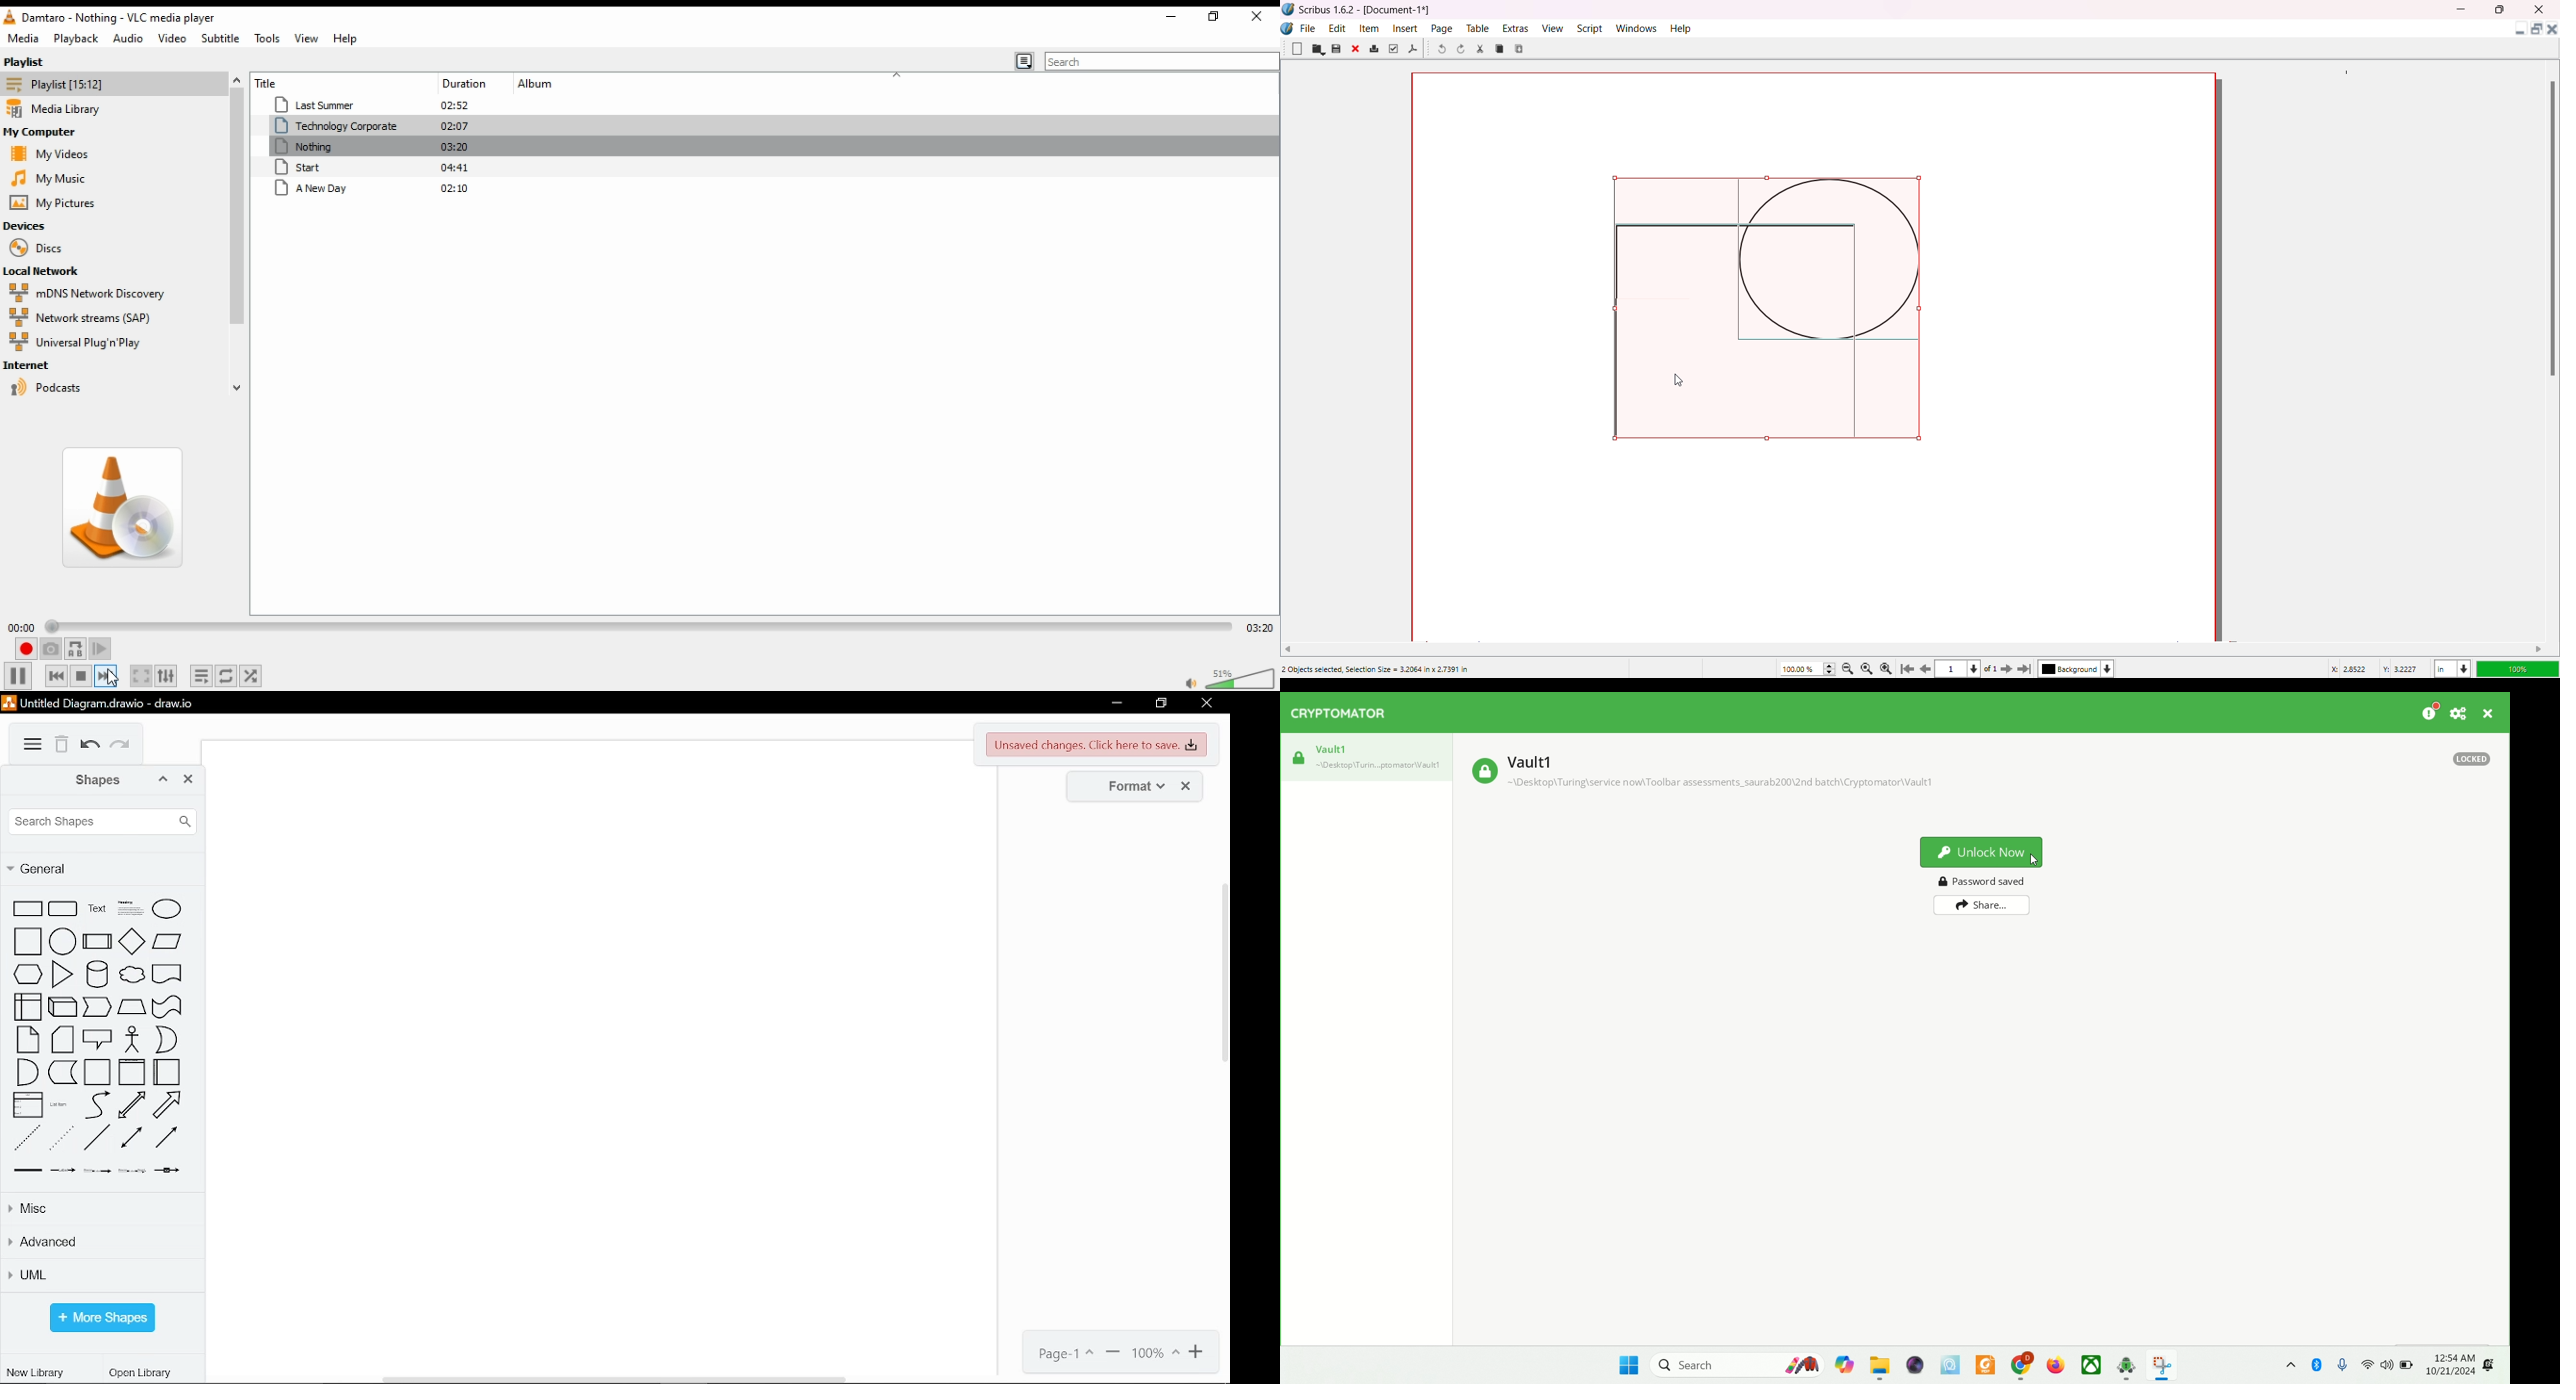 This screenshot has height=1400, width=2576. What do you see at coordinates (53, 650) in the screenshot?
I see `take a snapshot` at bounding box center [53, 650].